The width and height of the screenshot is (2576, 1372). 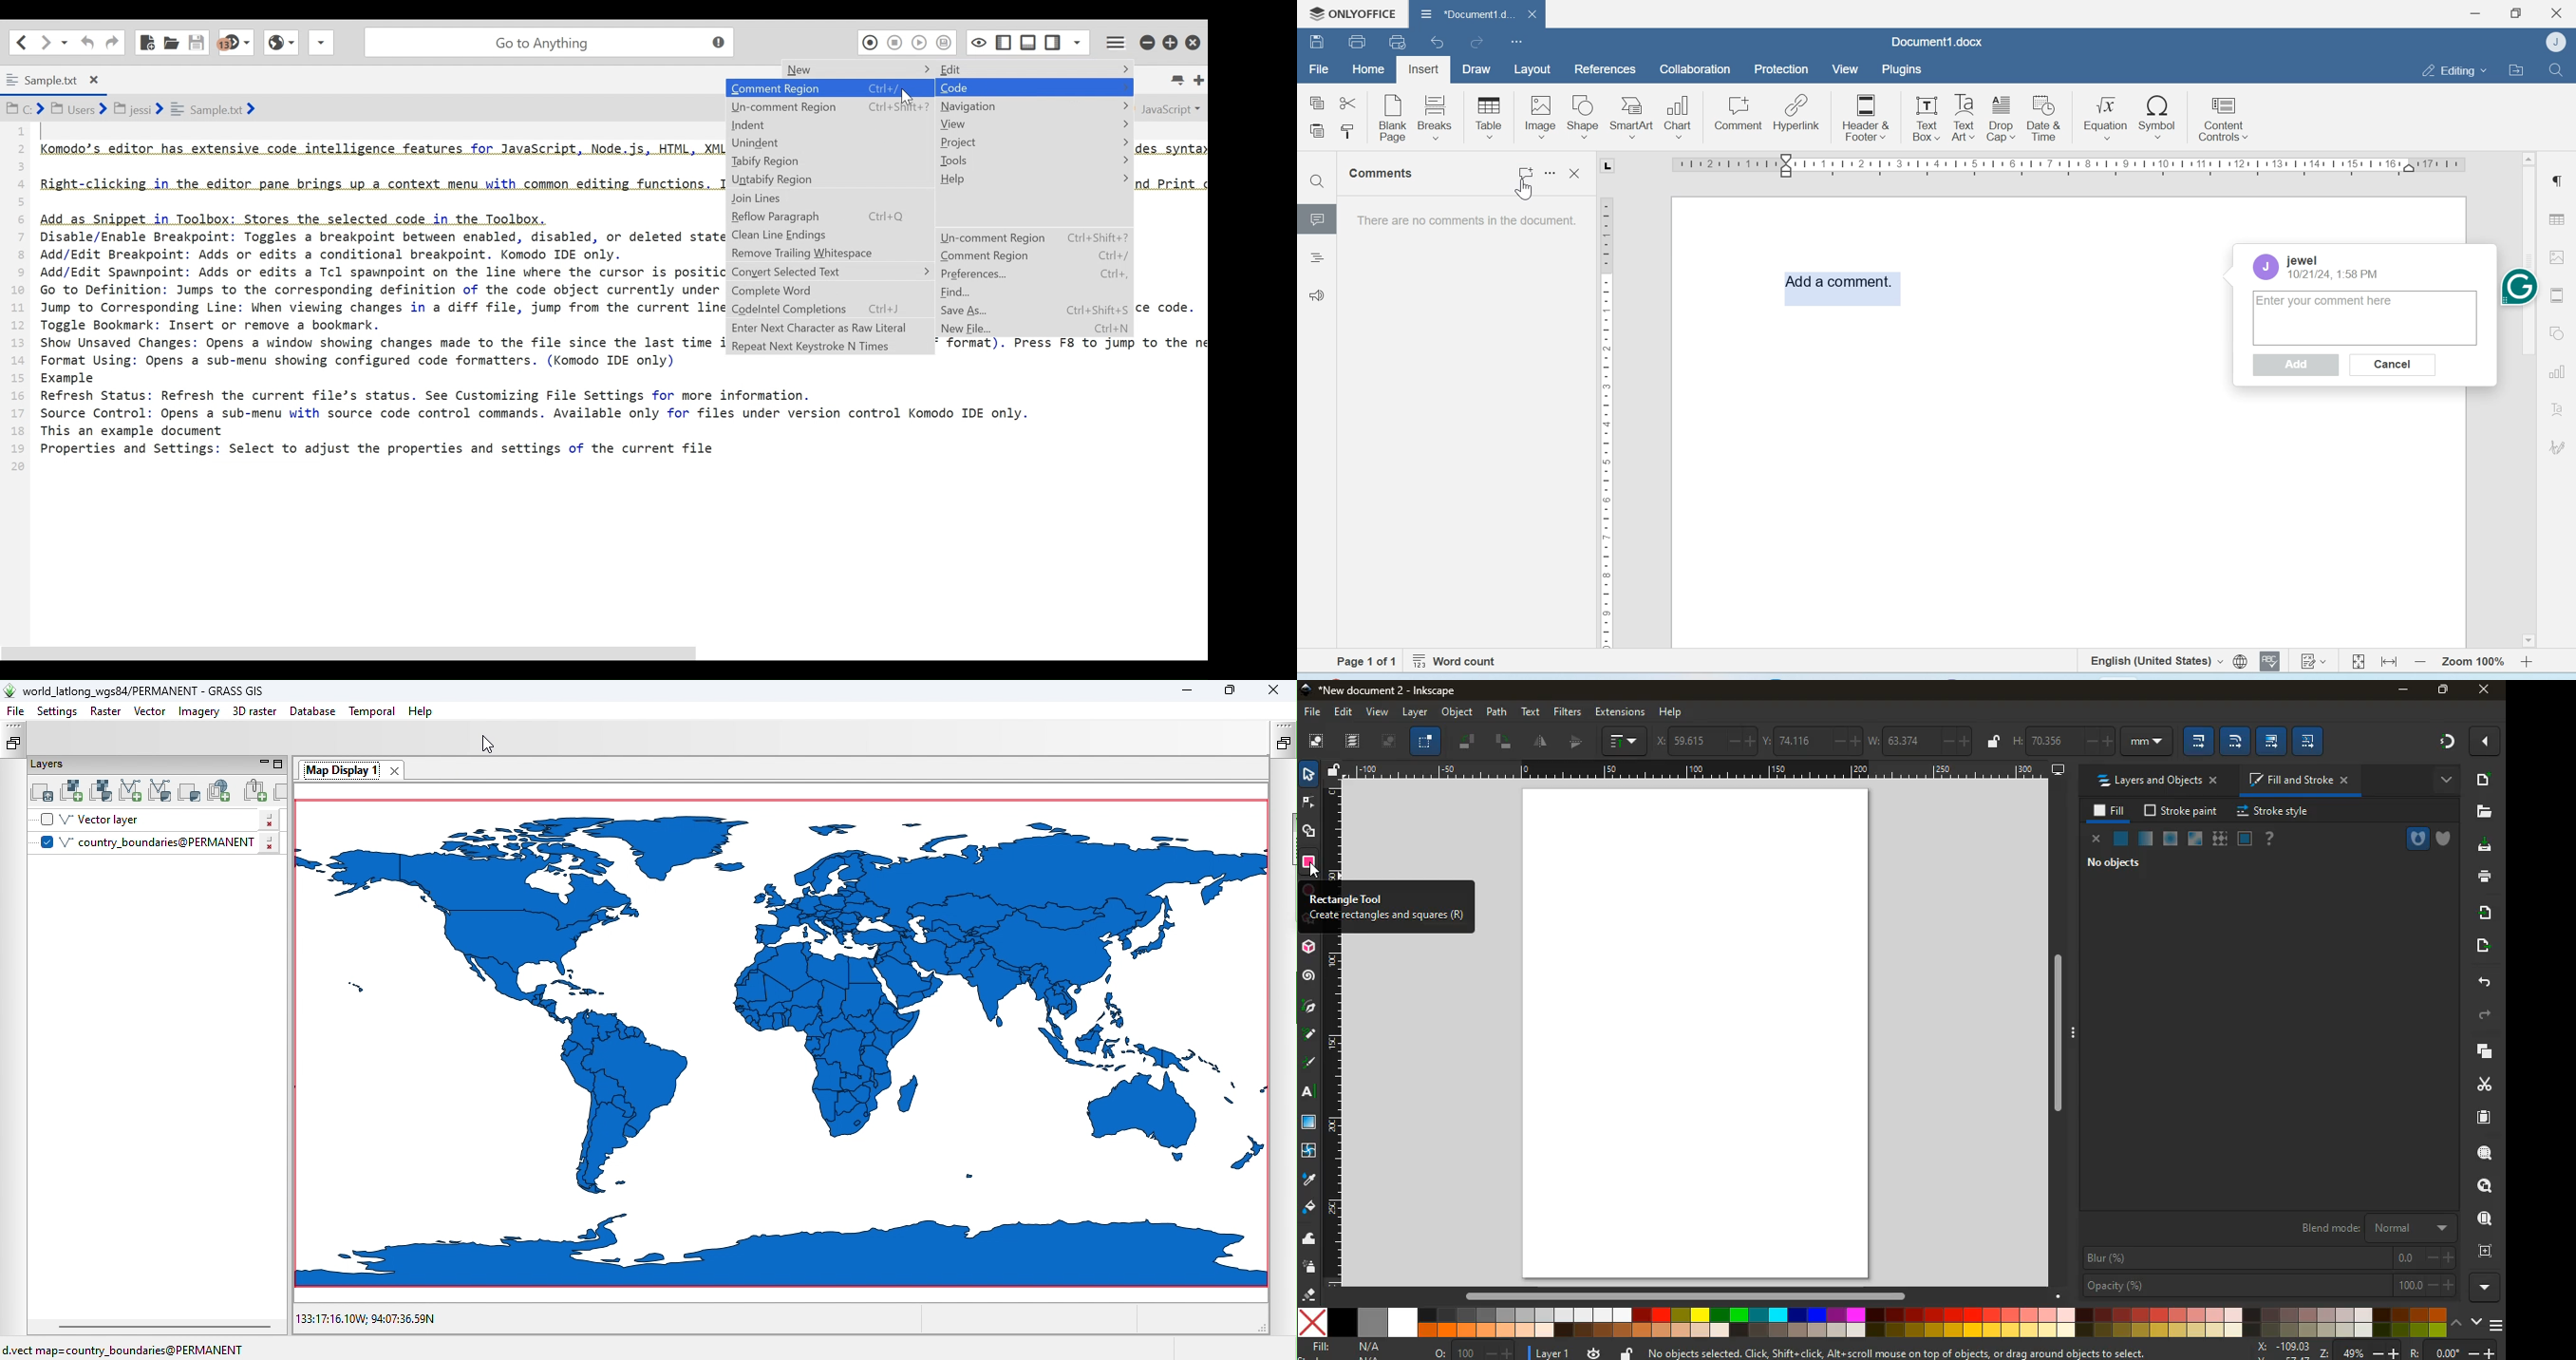 What do you see at coordinates (1963, 118) in the screenshot?
I see `Text Box` at bounding box center [1963, 118].